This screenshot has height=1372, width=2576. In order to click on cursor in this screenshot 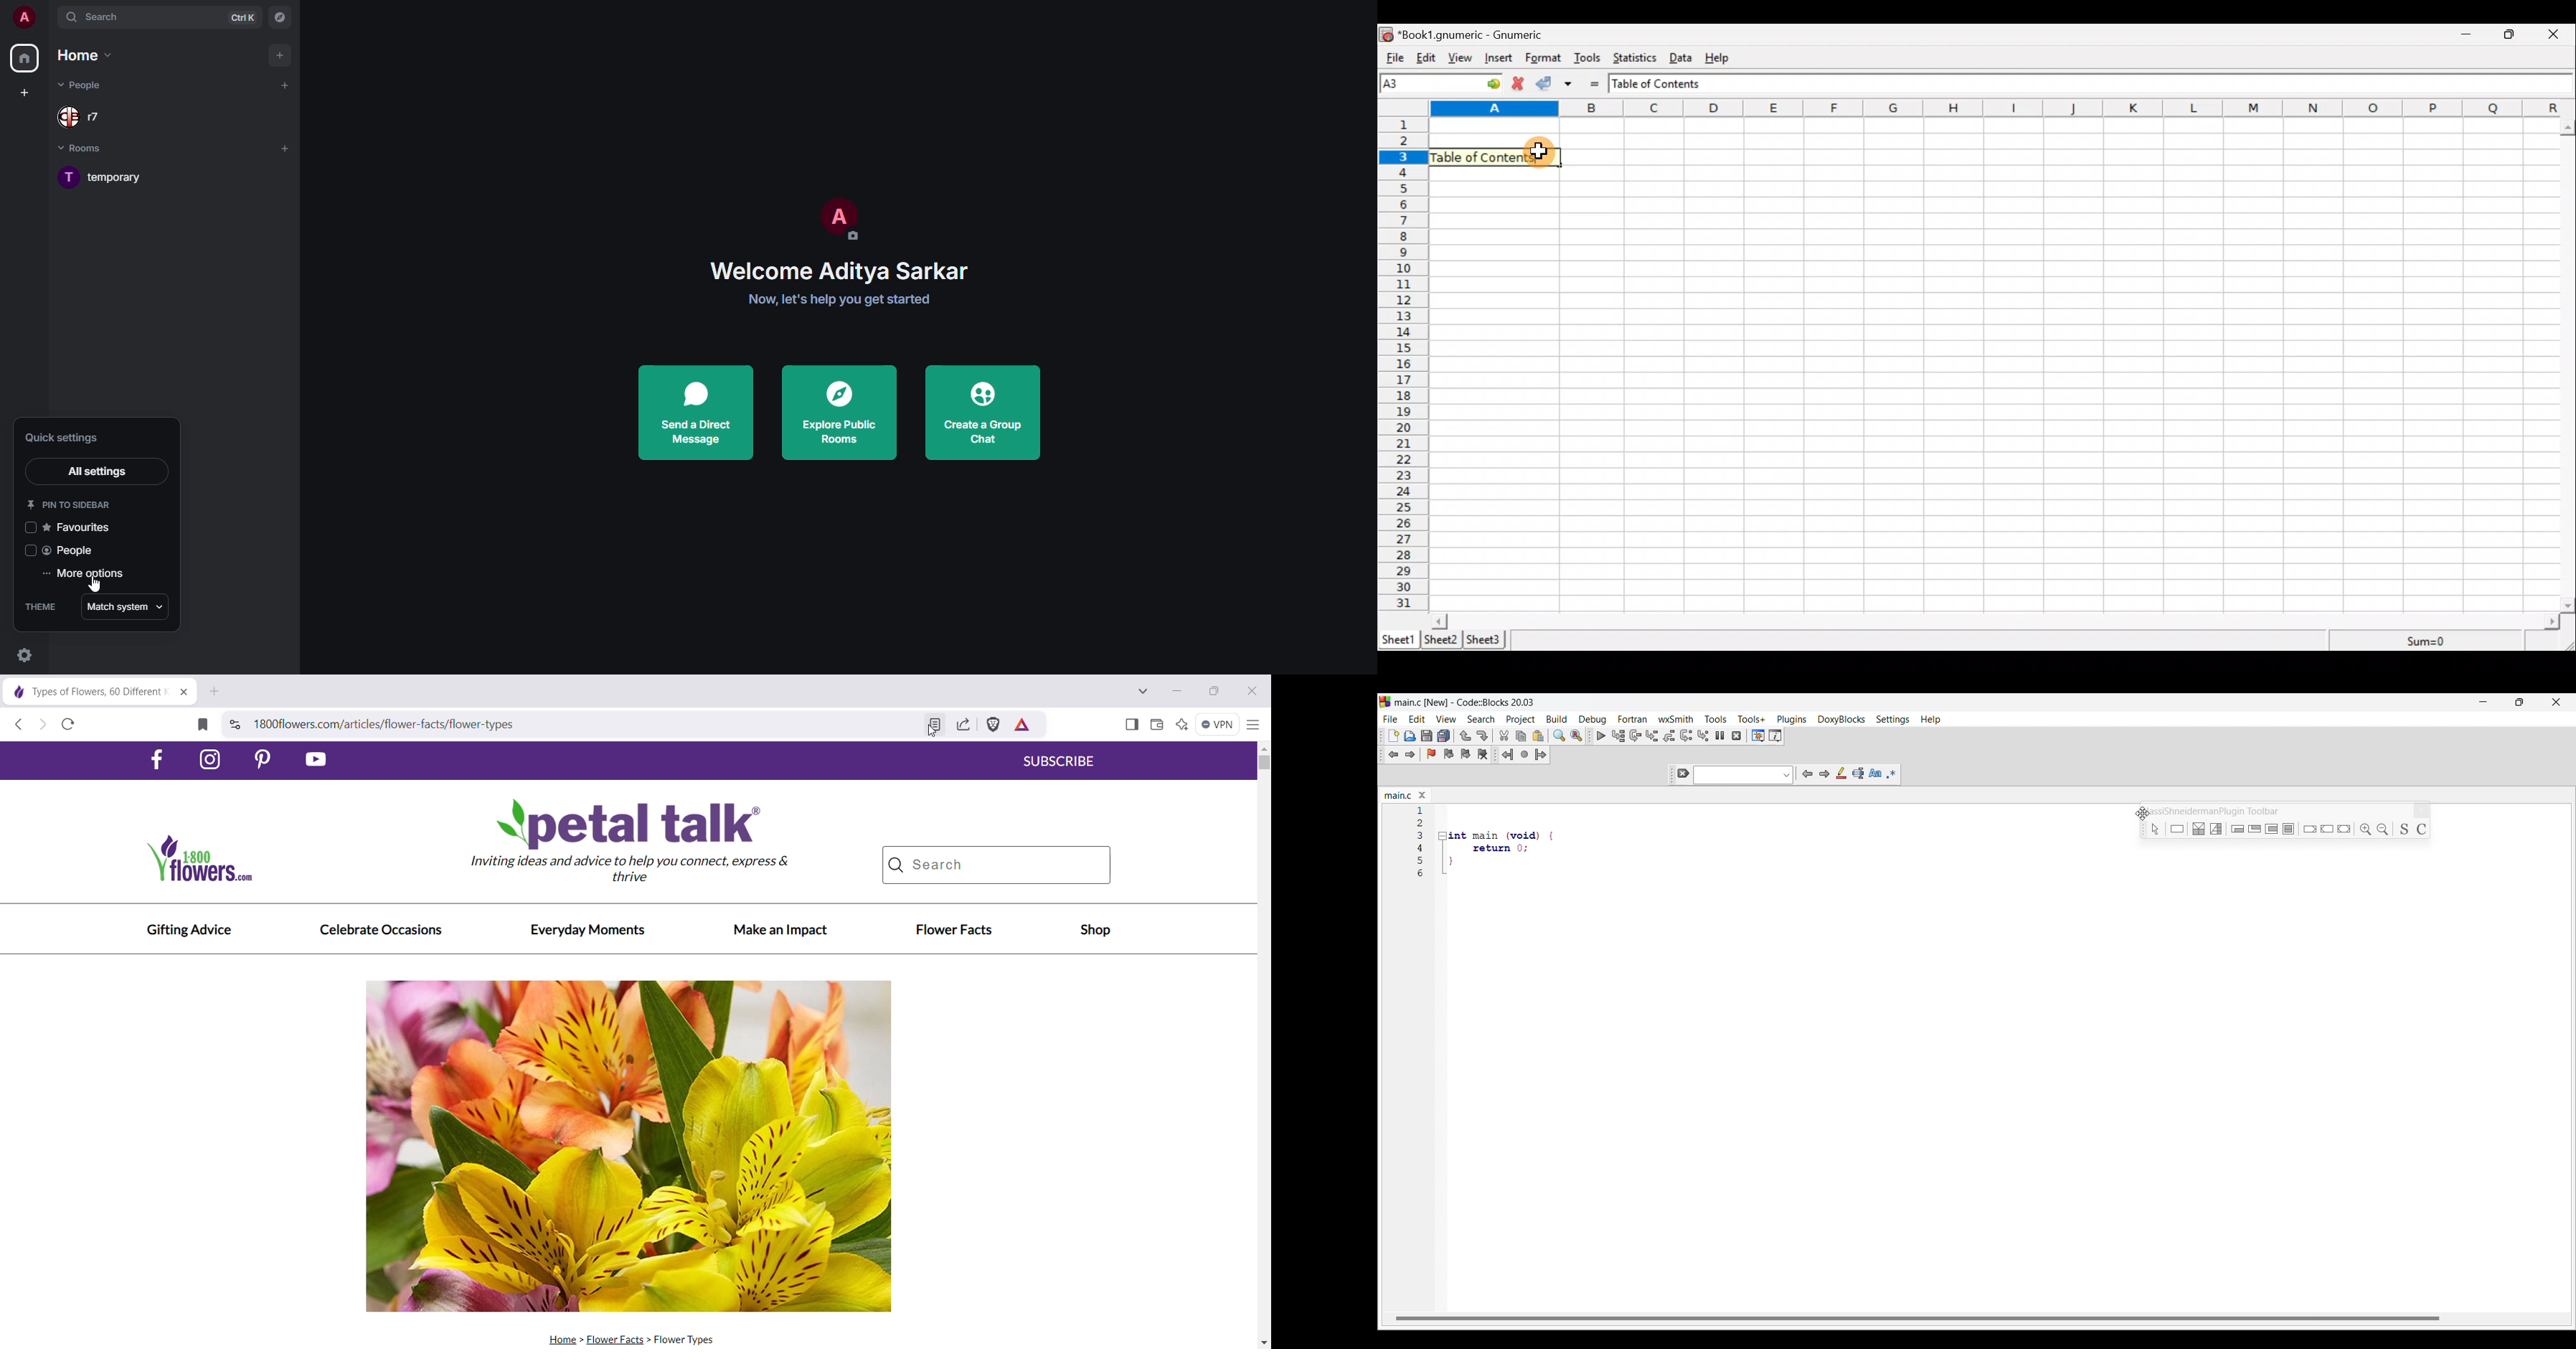, I will do `click(97, 588)`.